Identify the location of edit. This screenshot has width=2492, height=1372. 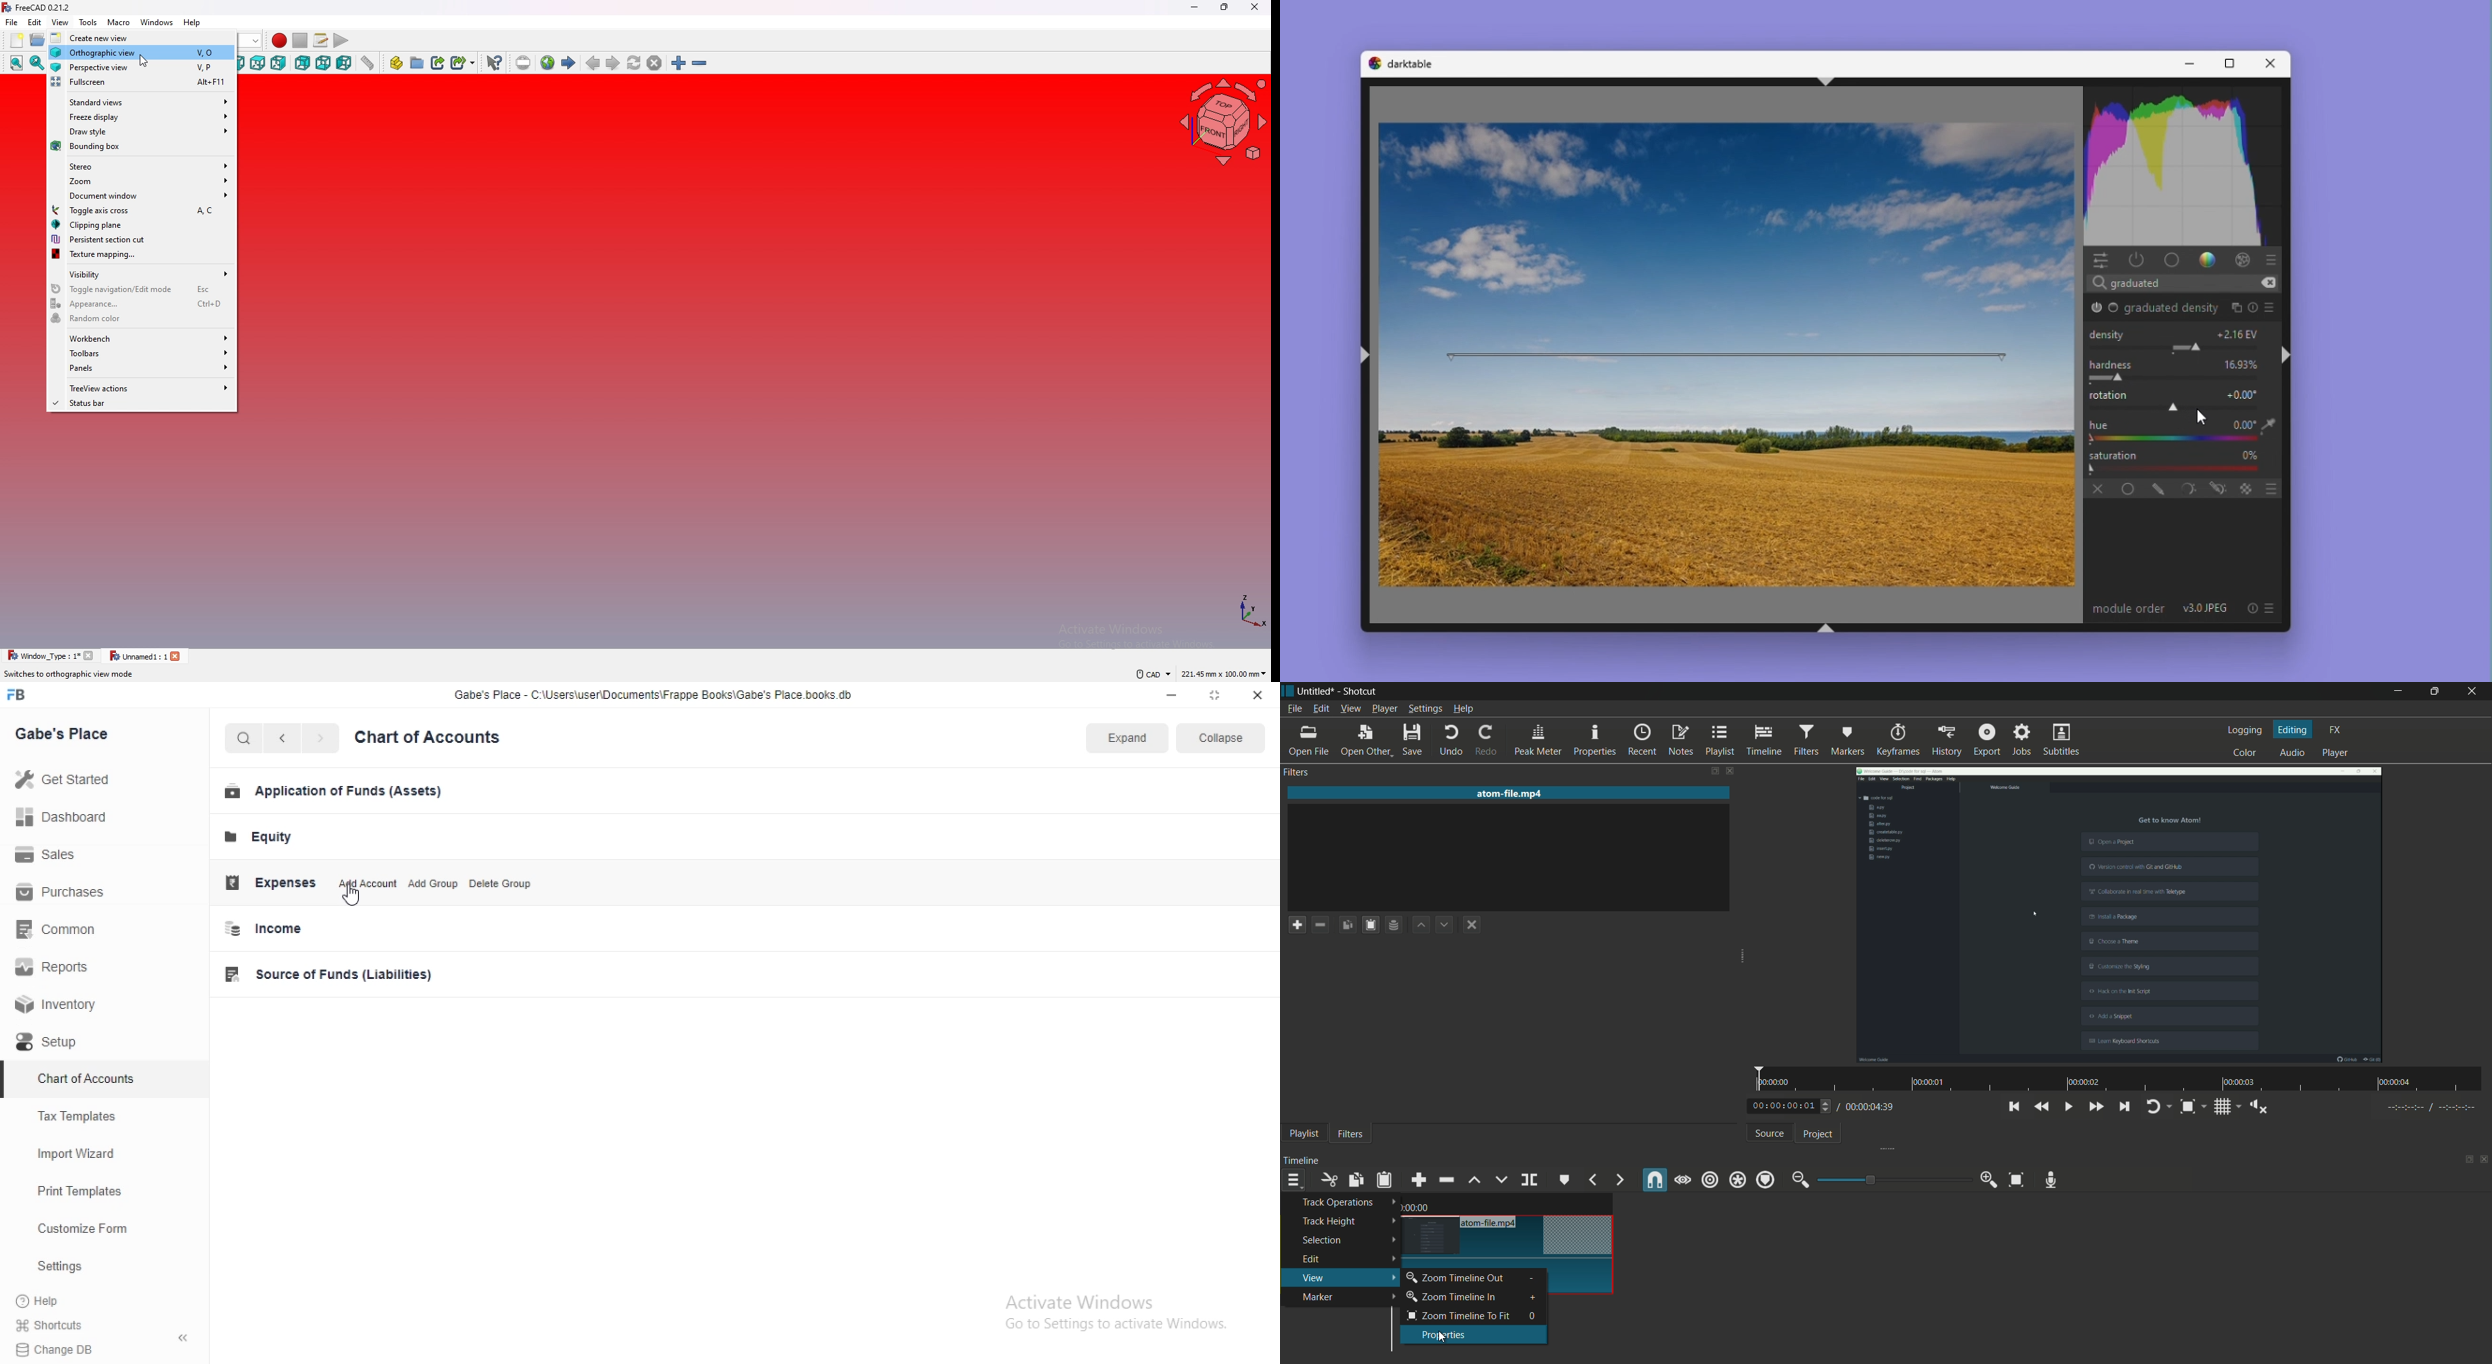
(35, 22).